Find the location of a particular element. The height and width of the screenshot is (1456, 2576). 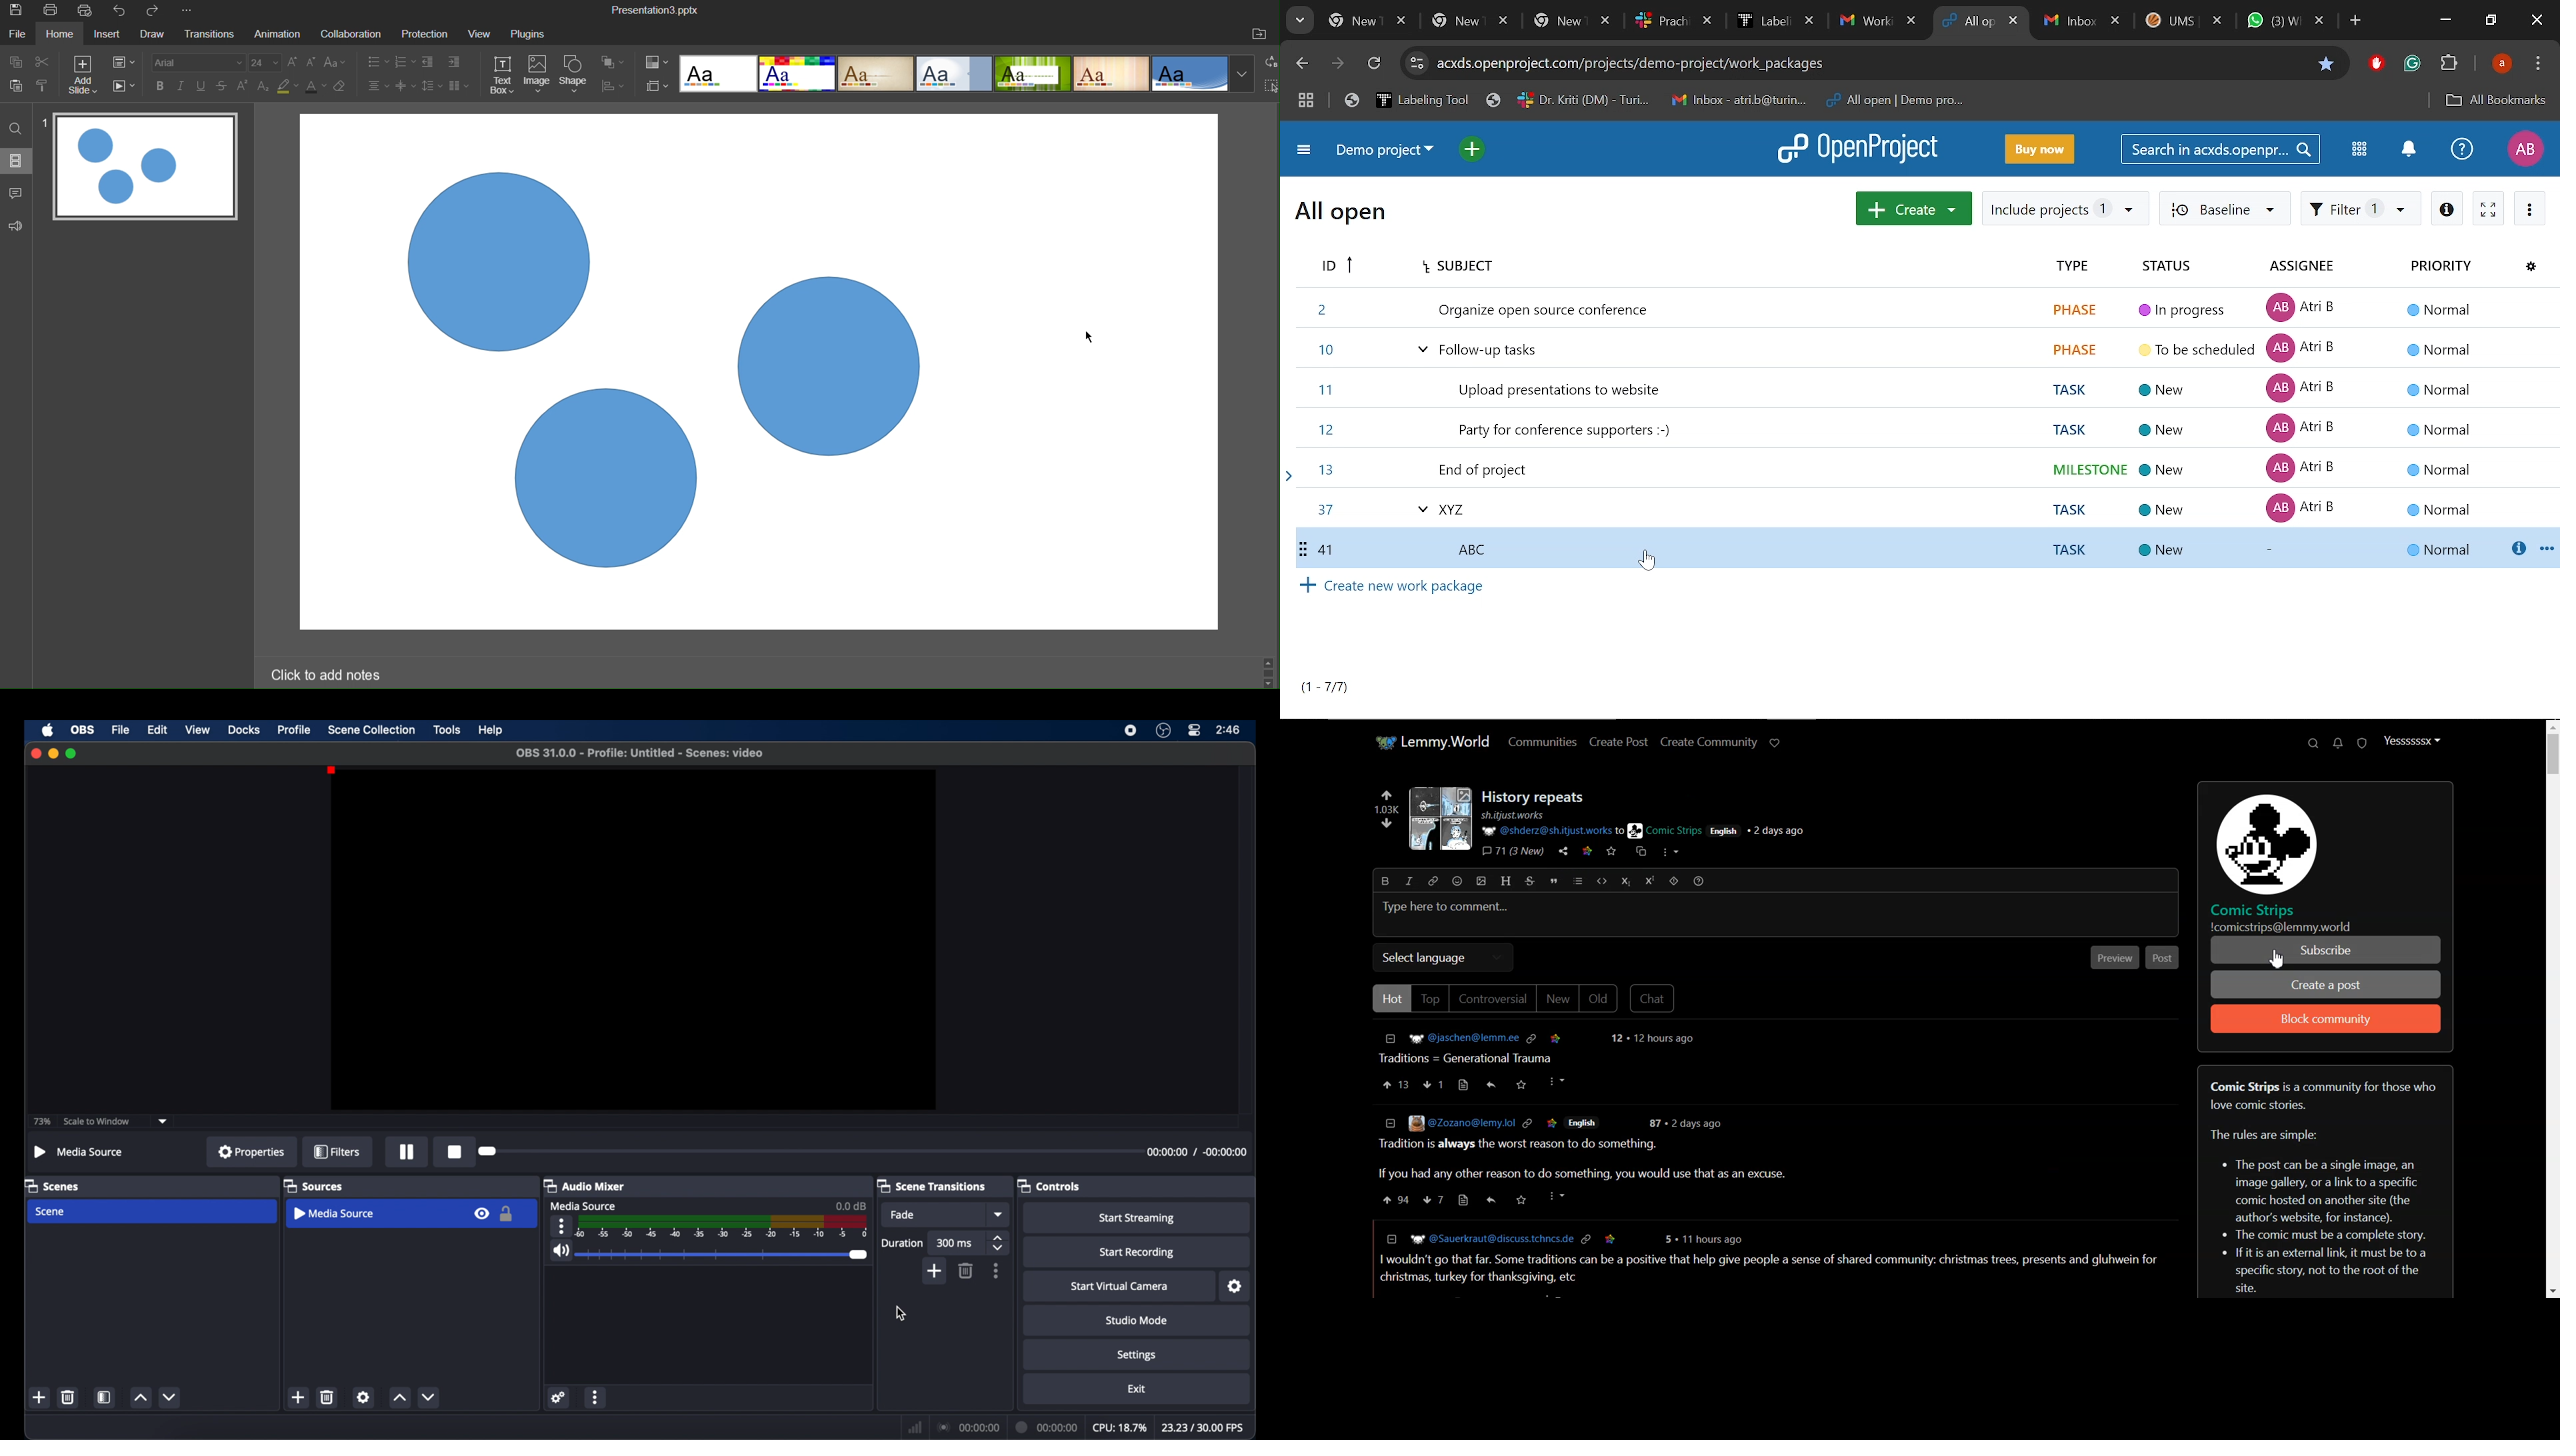

Add is located at coordinates (936, 1272).